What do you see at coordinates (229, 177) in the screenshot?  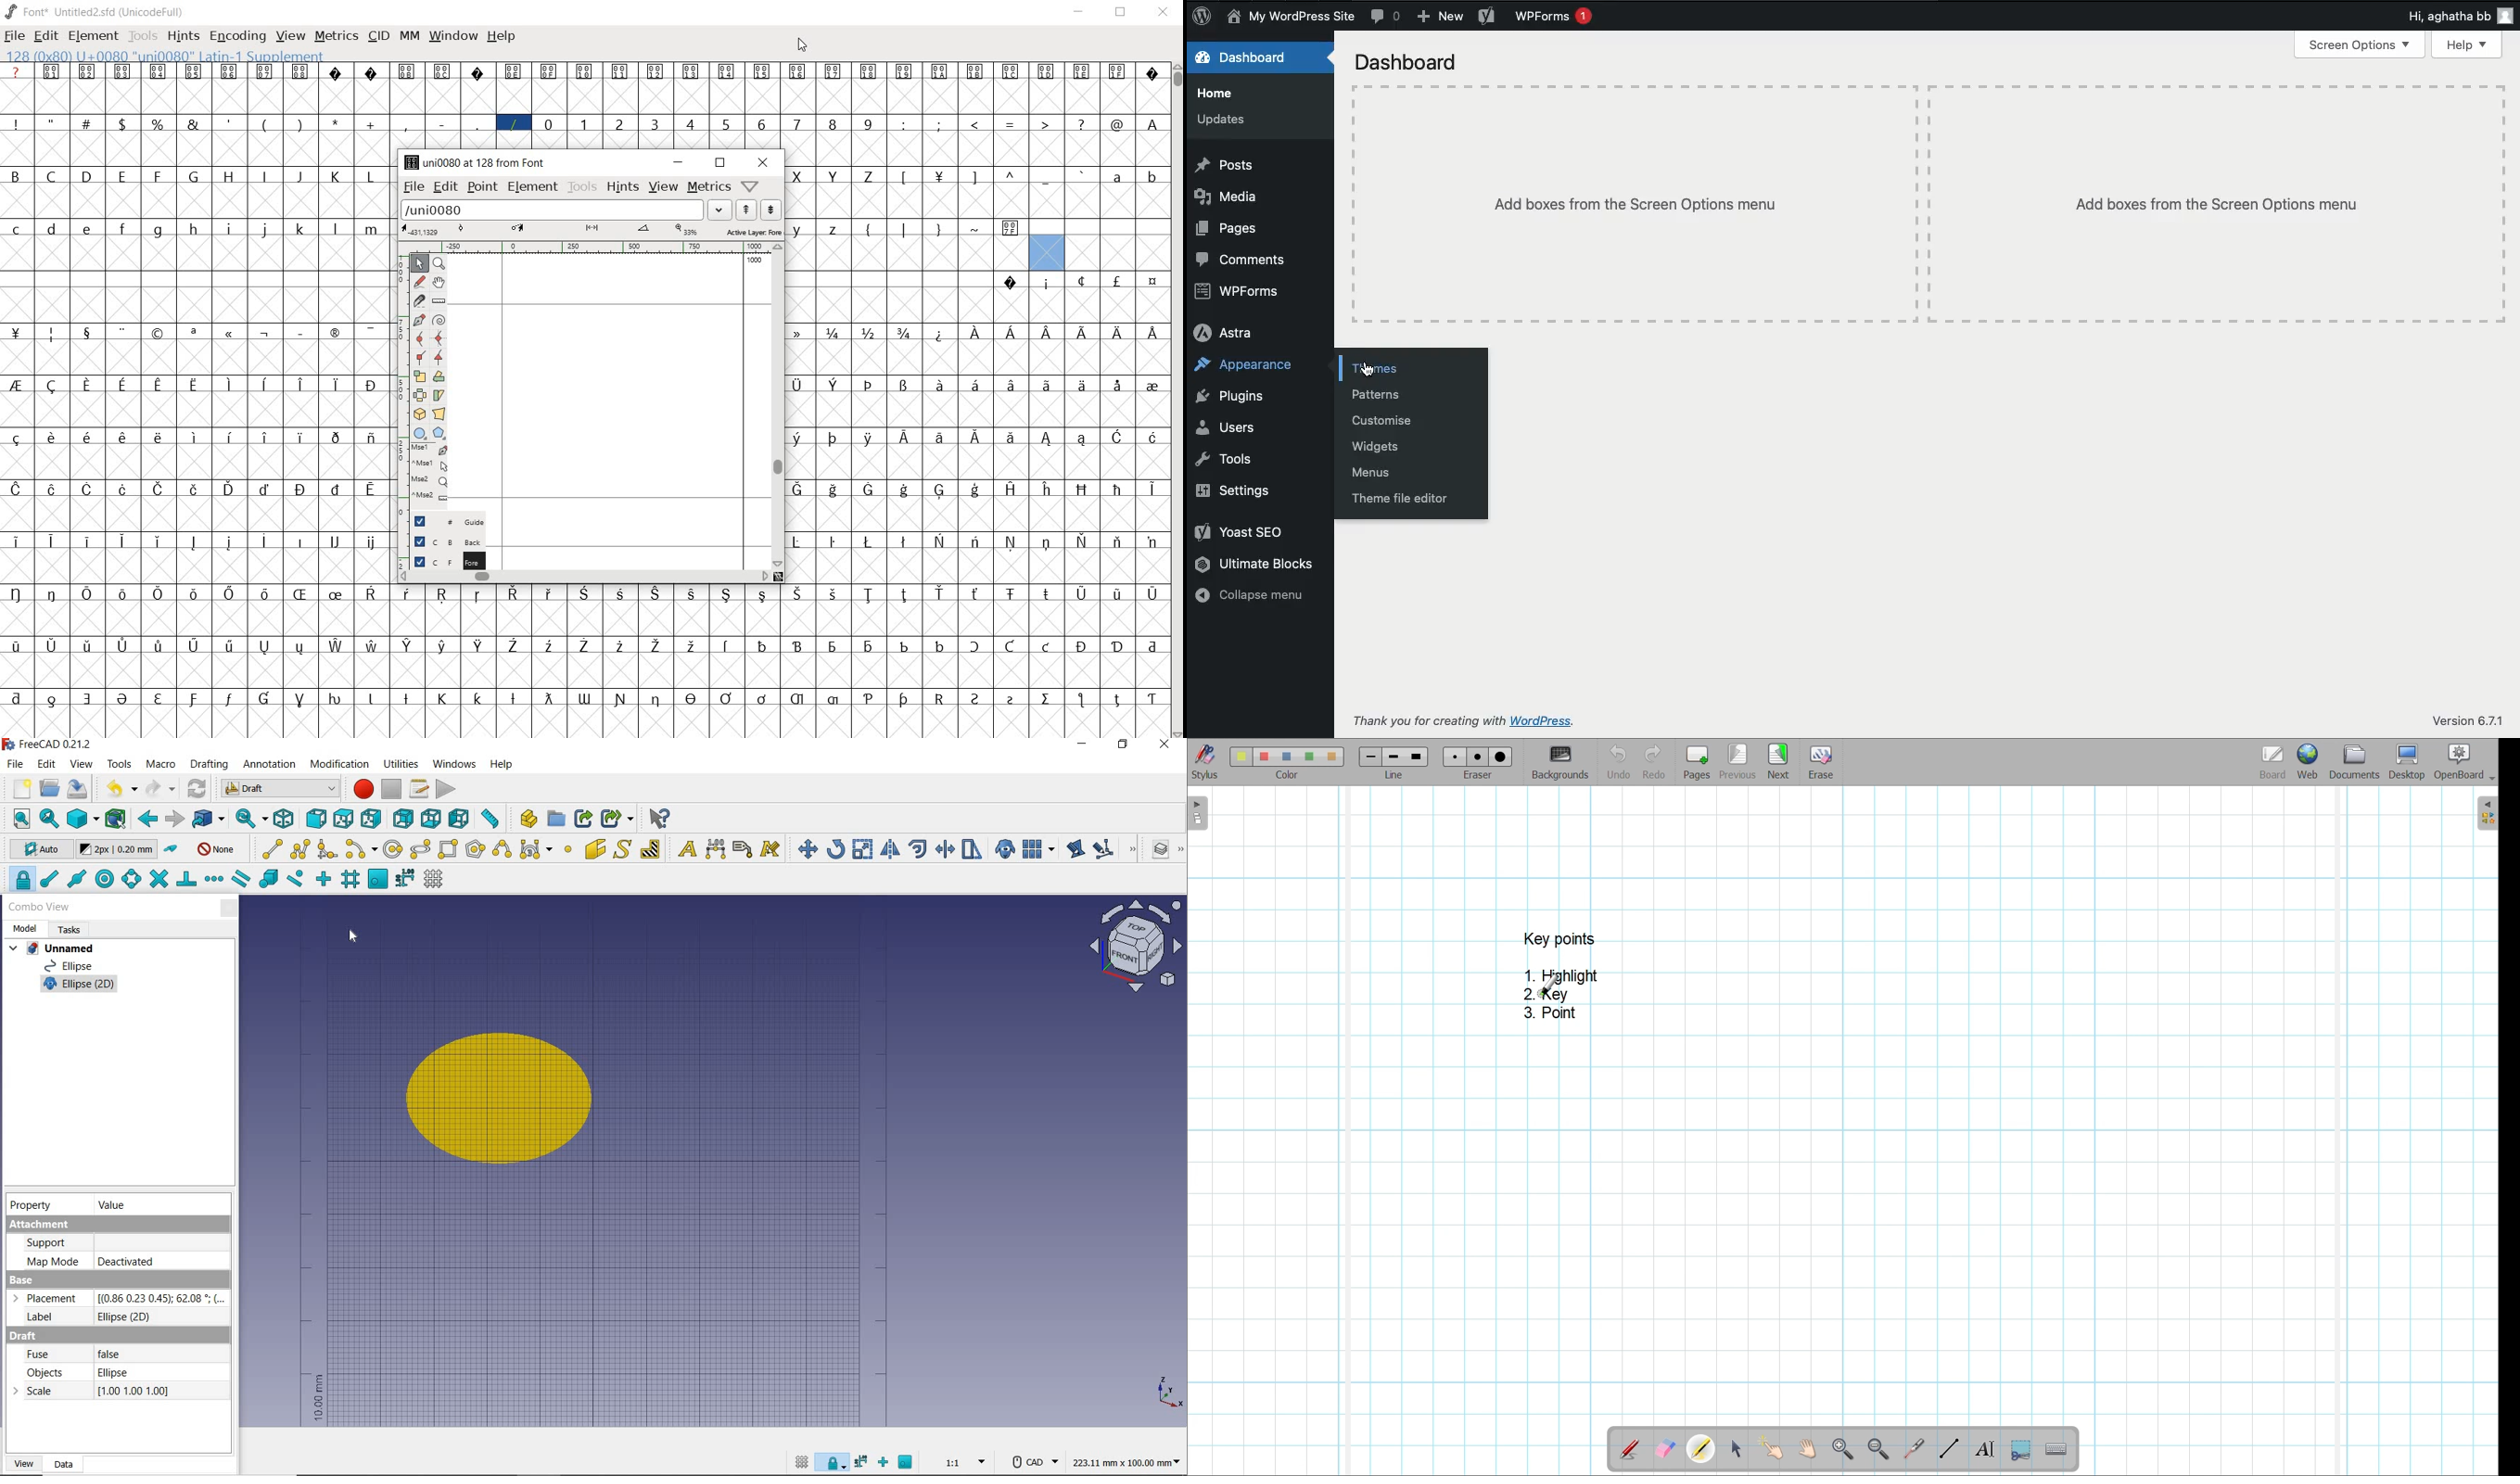 I see `glyph` at bounding box center [229, 177].